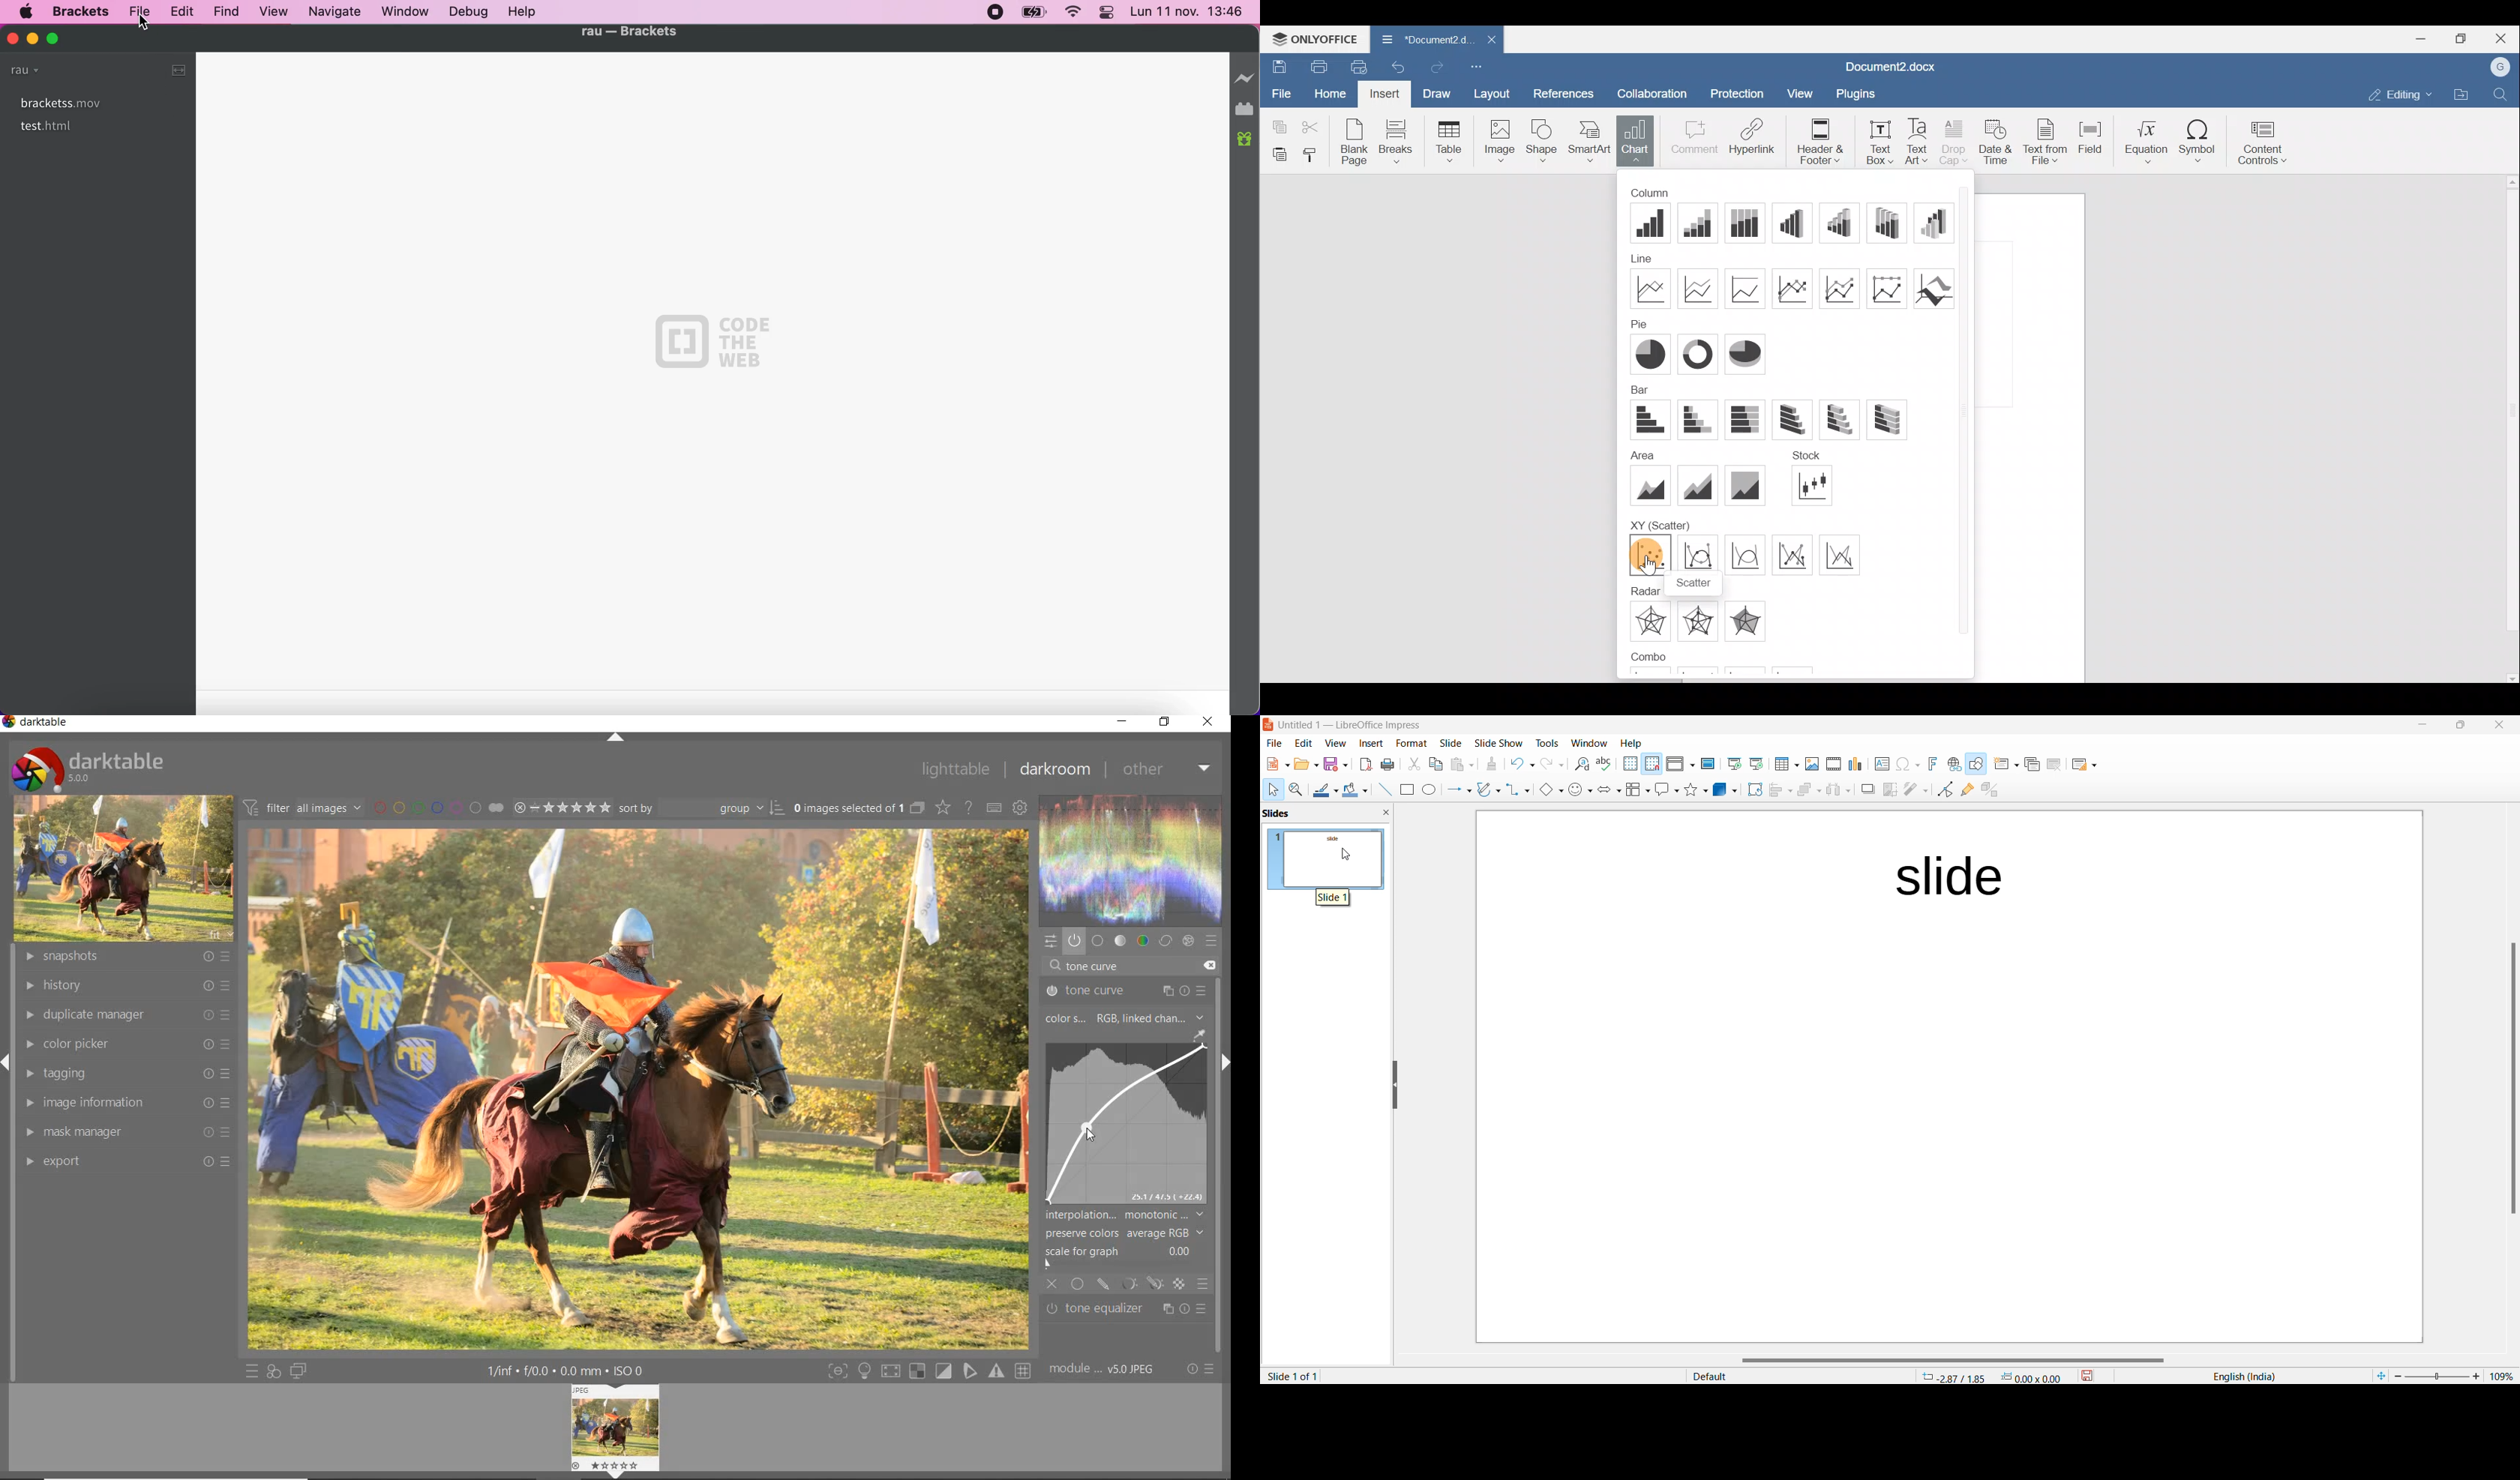 Image resolution: width=2520 pixels, height=1484 pixels. I want to click on preserve colors, so click(1124, 1233).